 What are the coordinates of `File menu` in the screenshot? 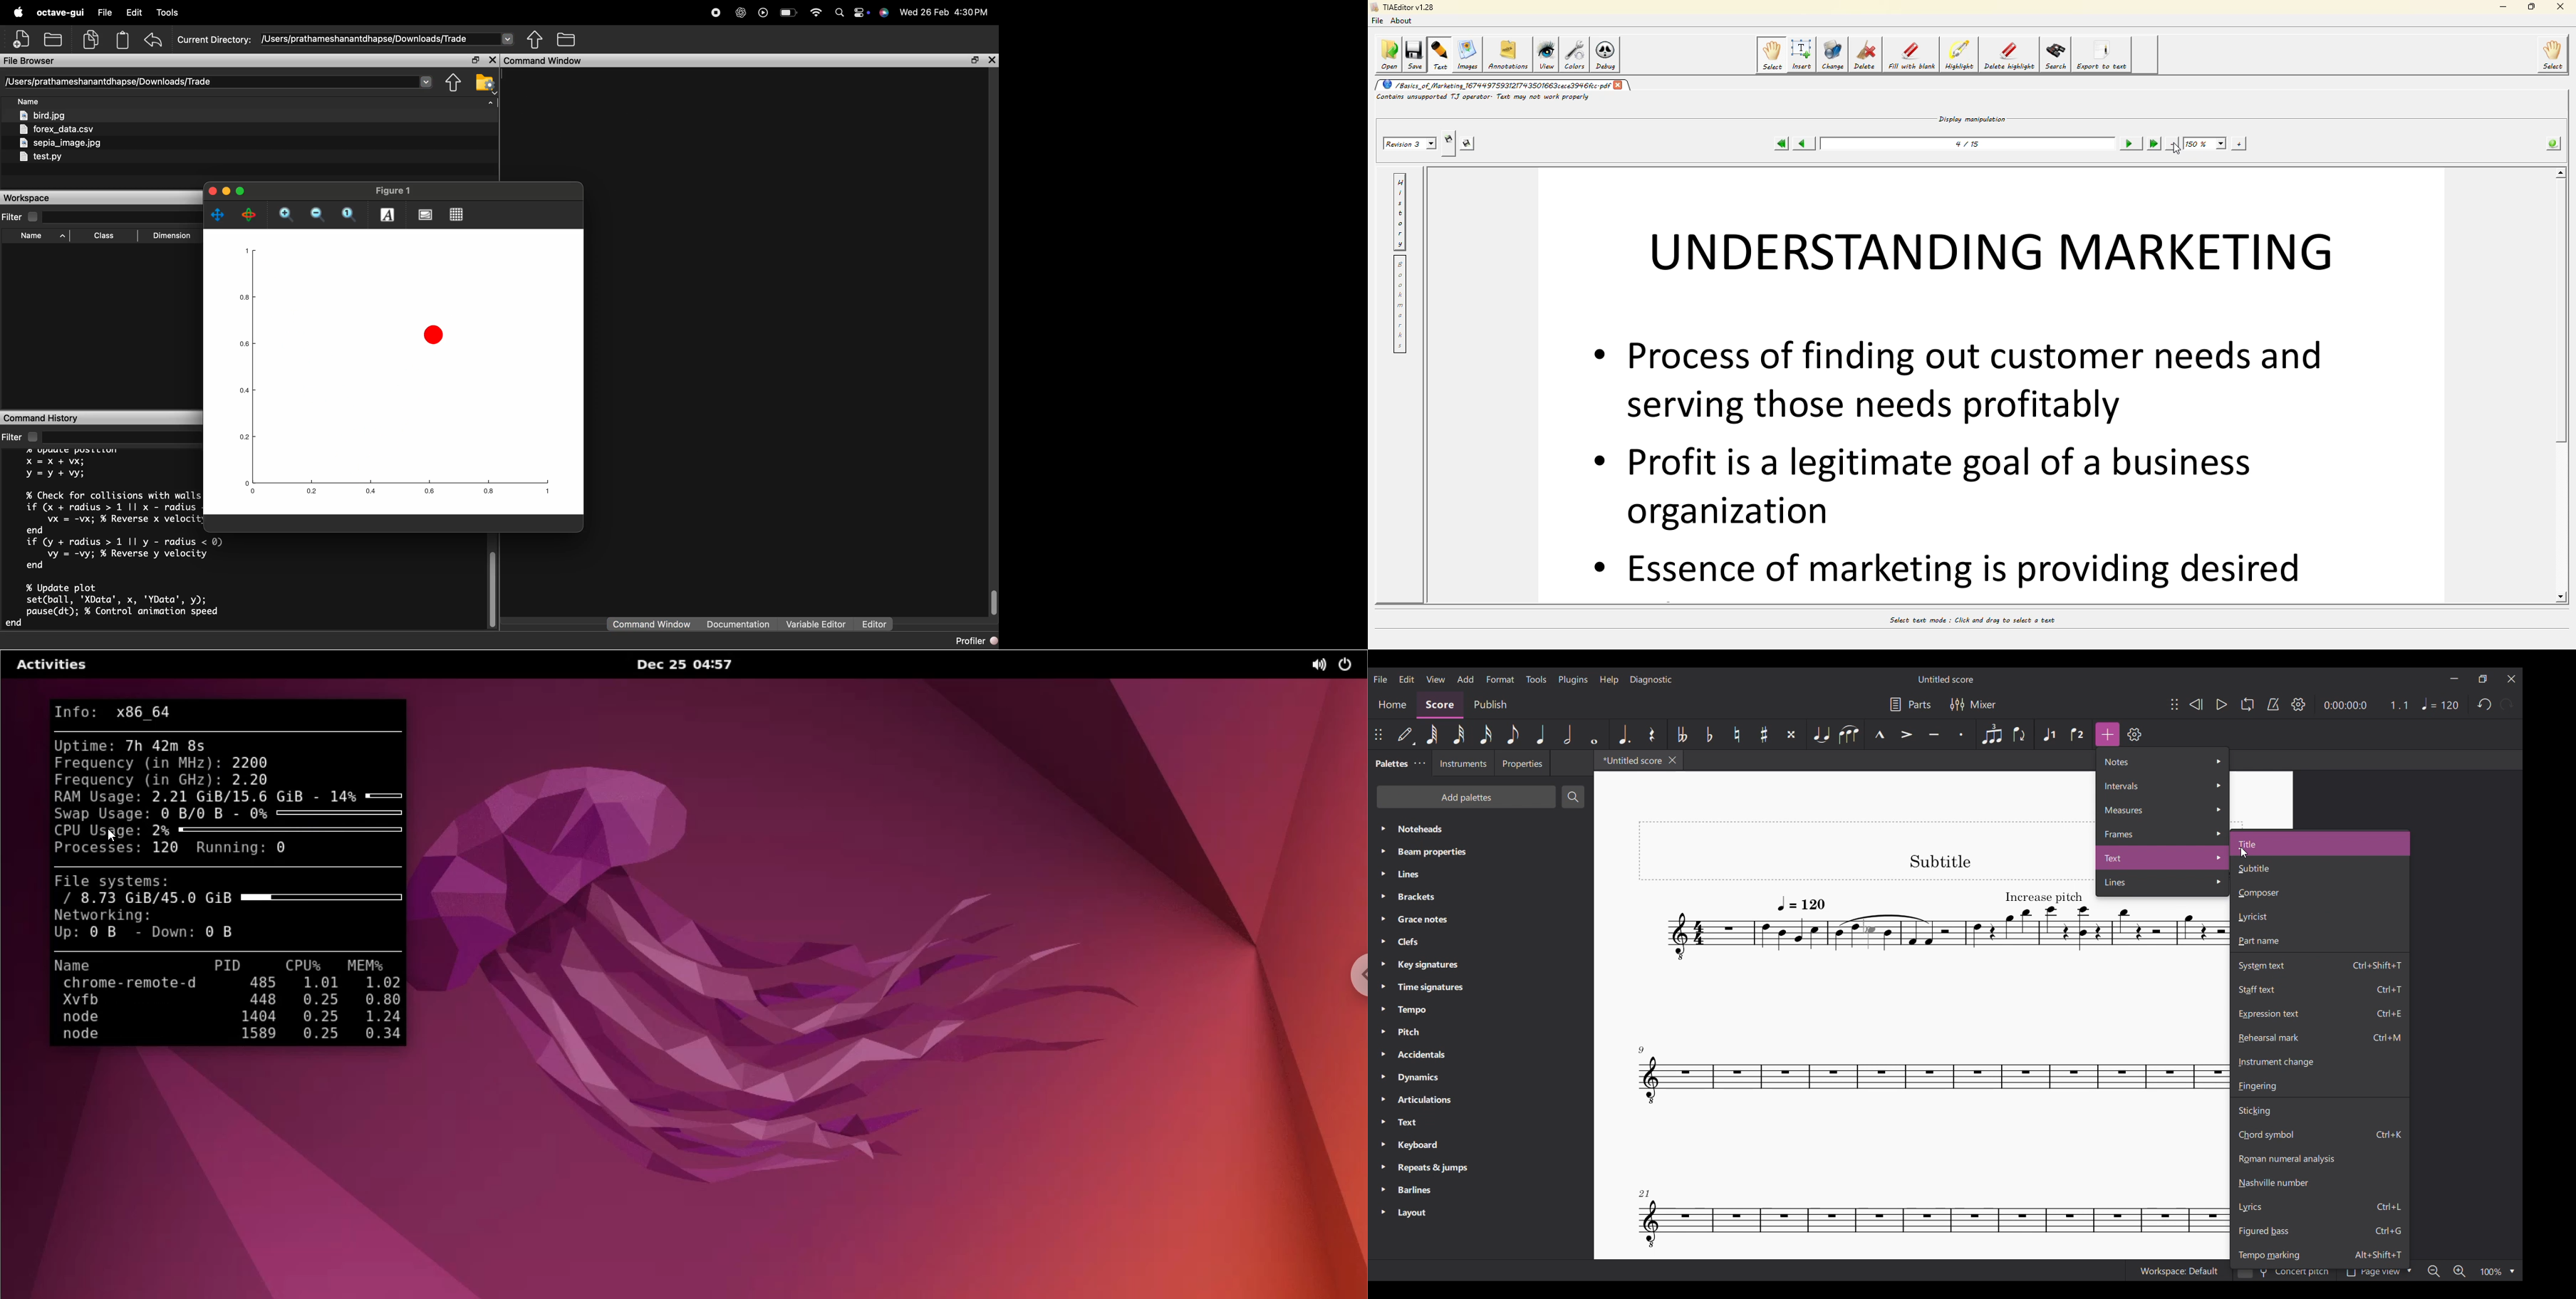 It's located at (1381, 680).